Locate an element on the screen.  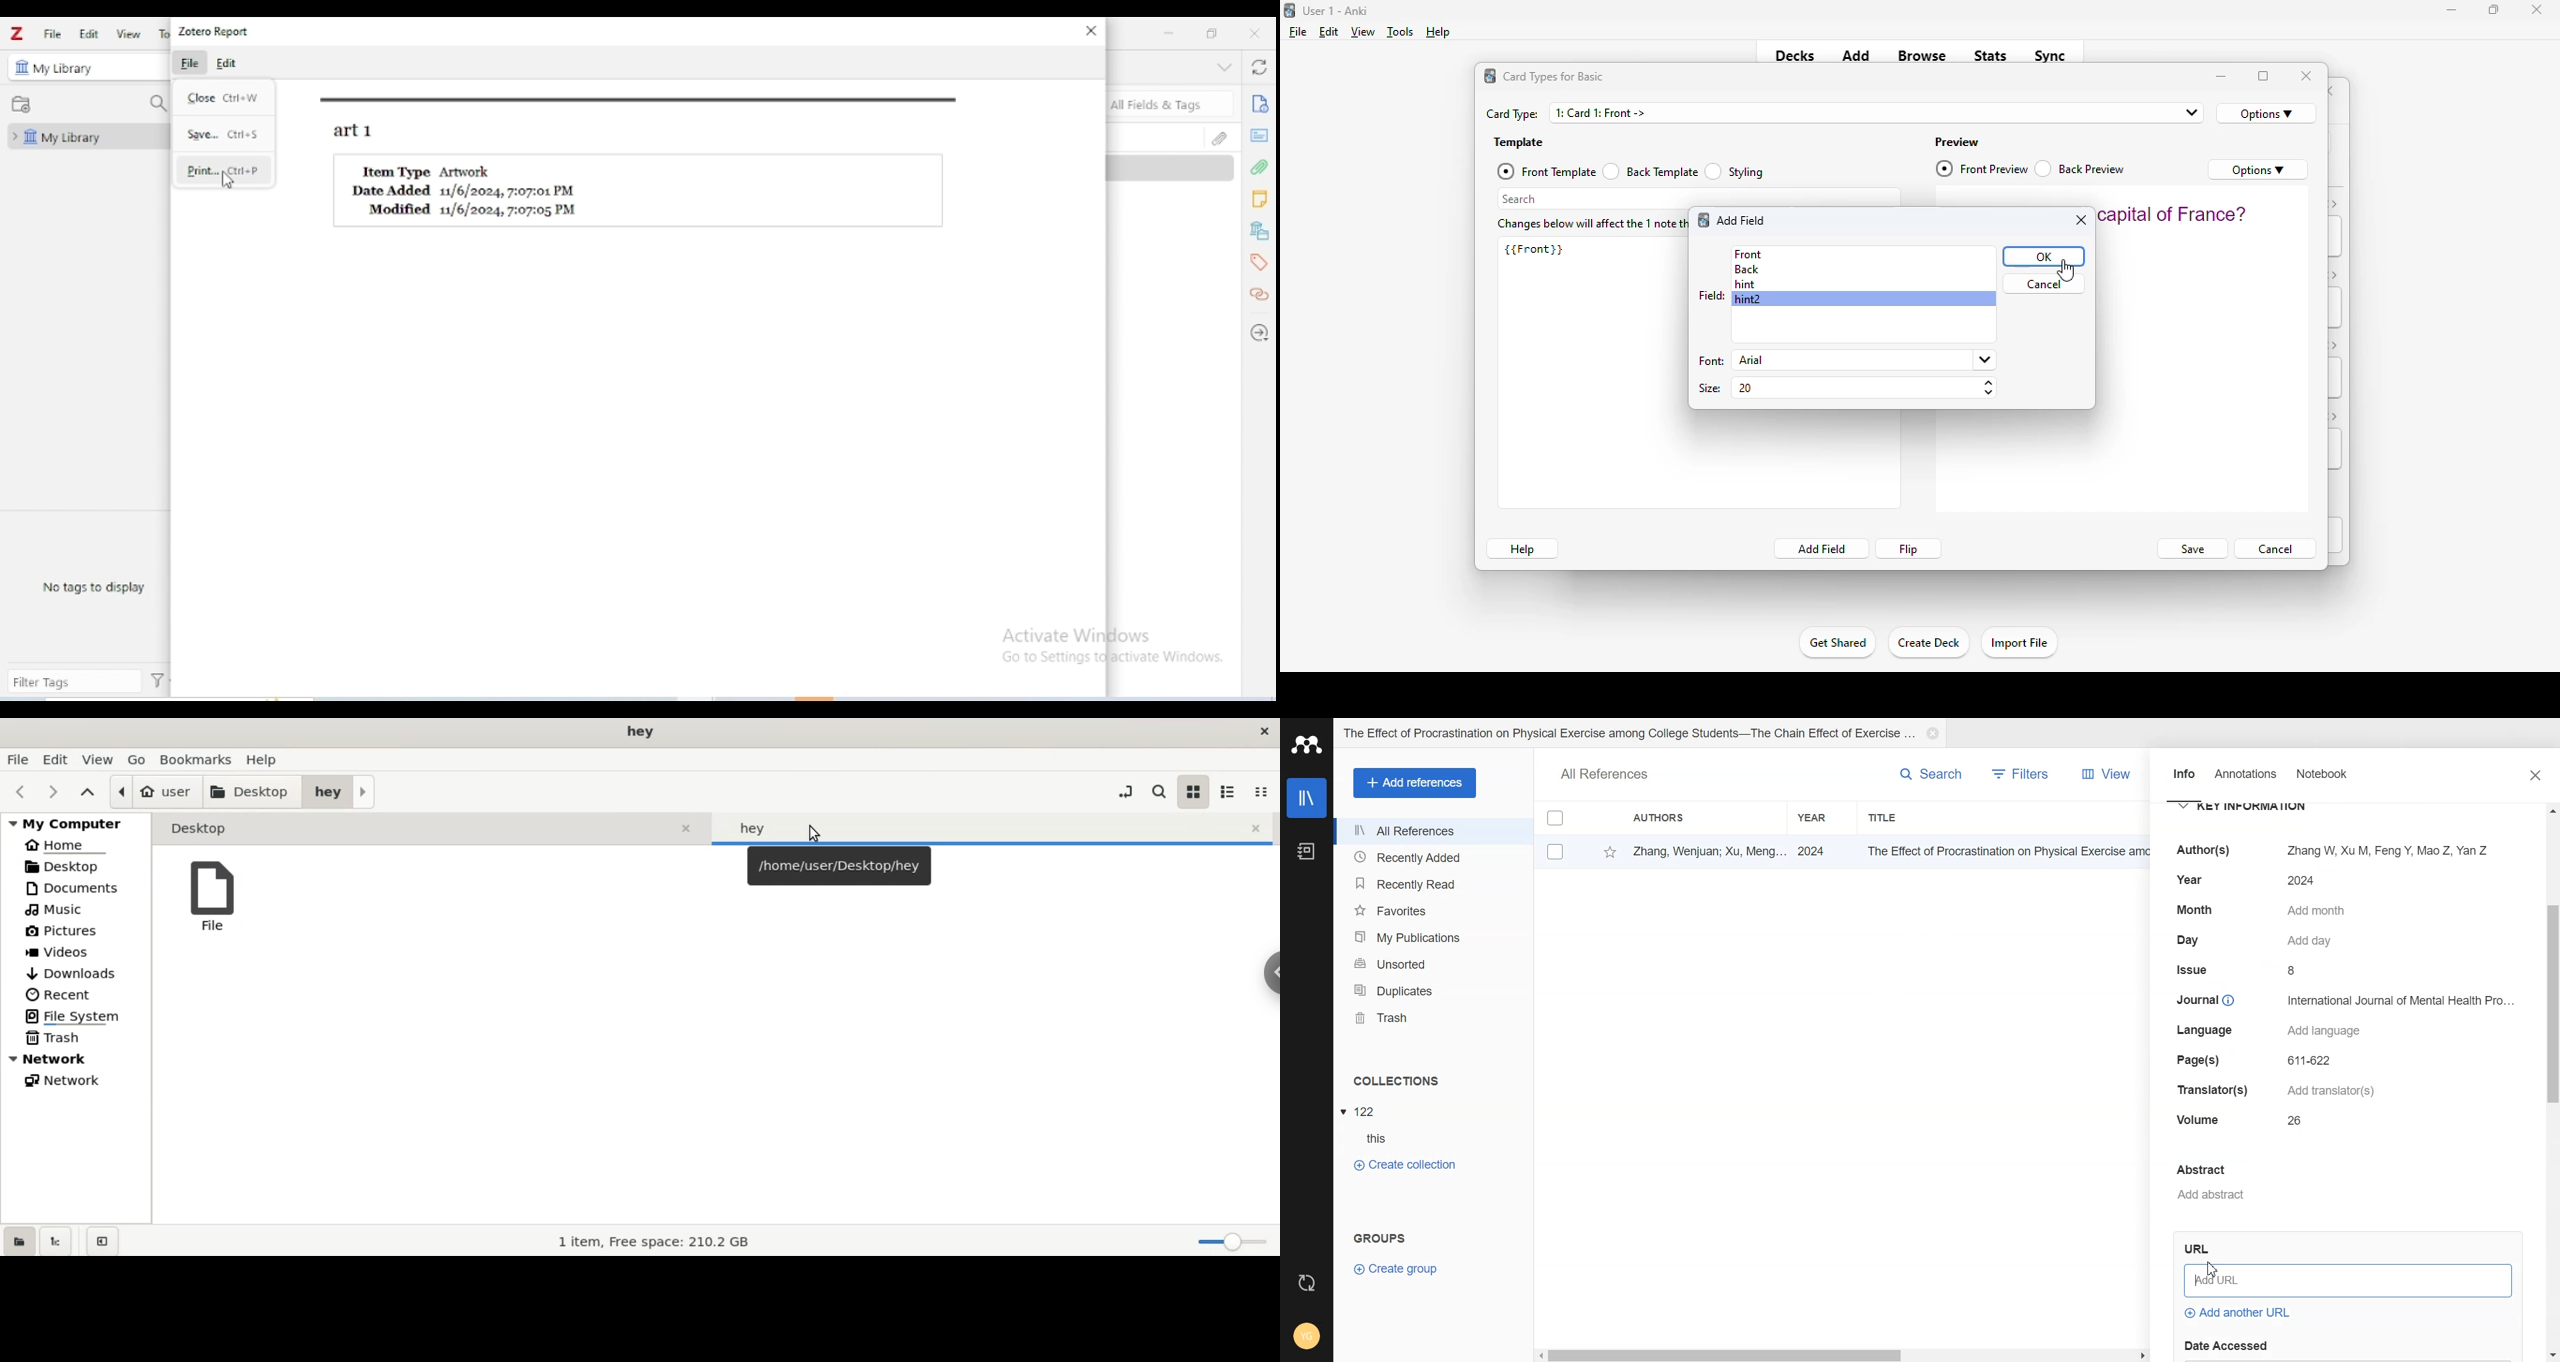
Language Add language is located at coordinates (2273, 1031).